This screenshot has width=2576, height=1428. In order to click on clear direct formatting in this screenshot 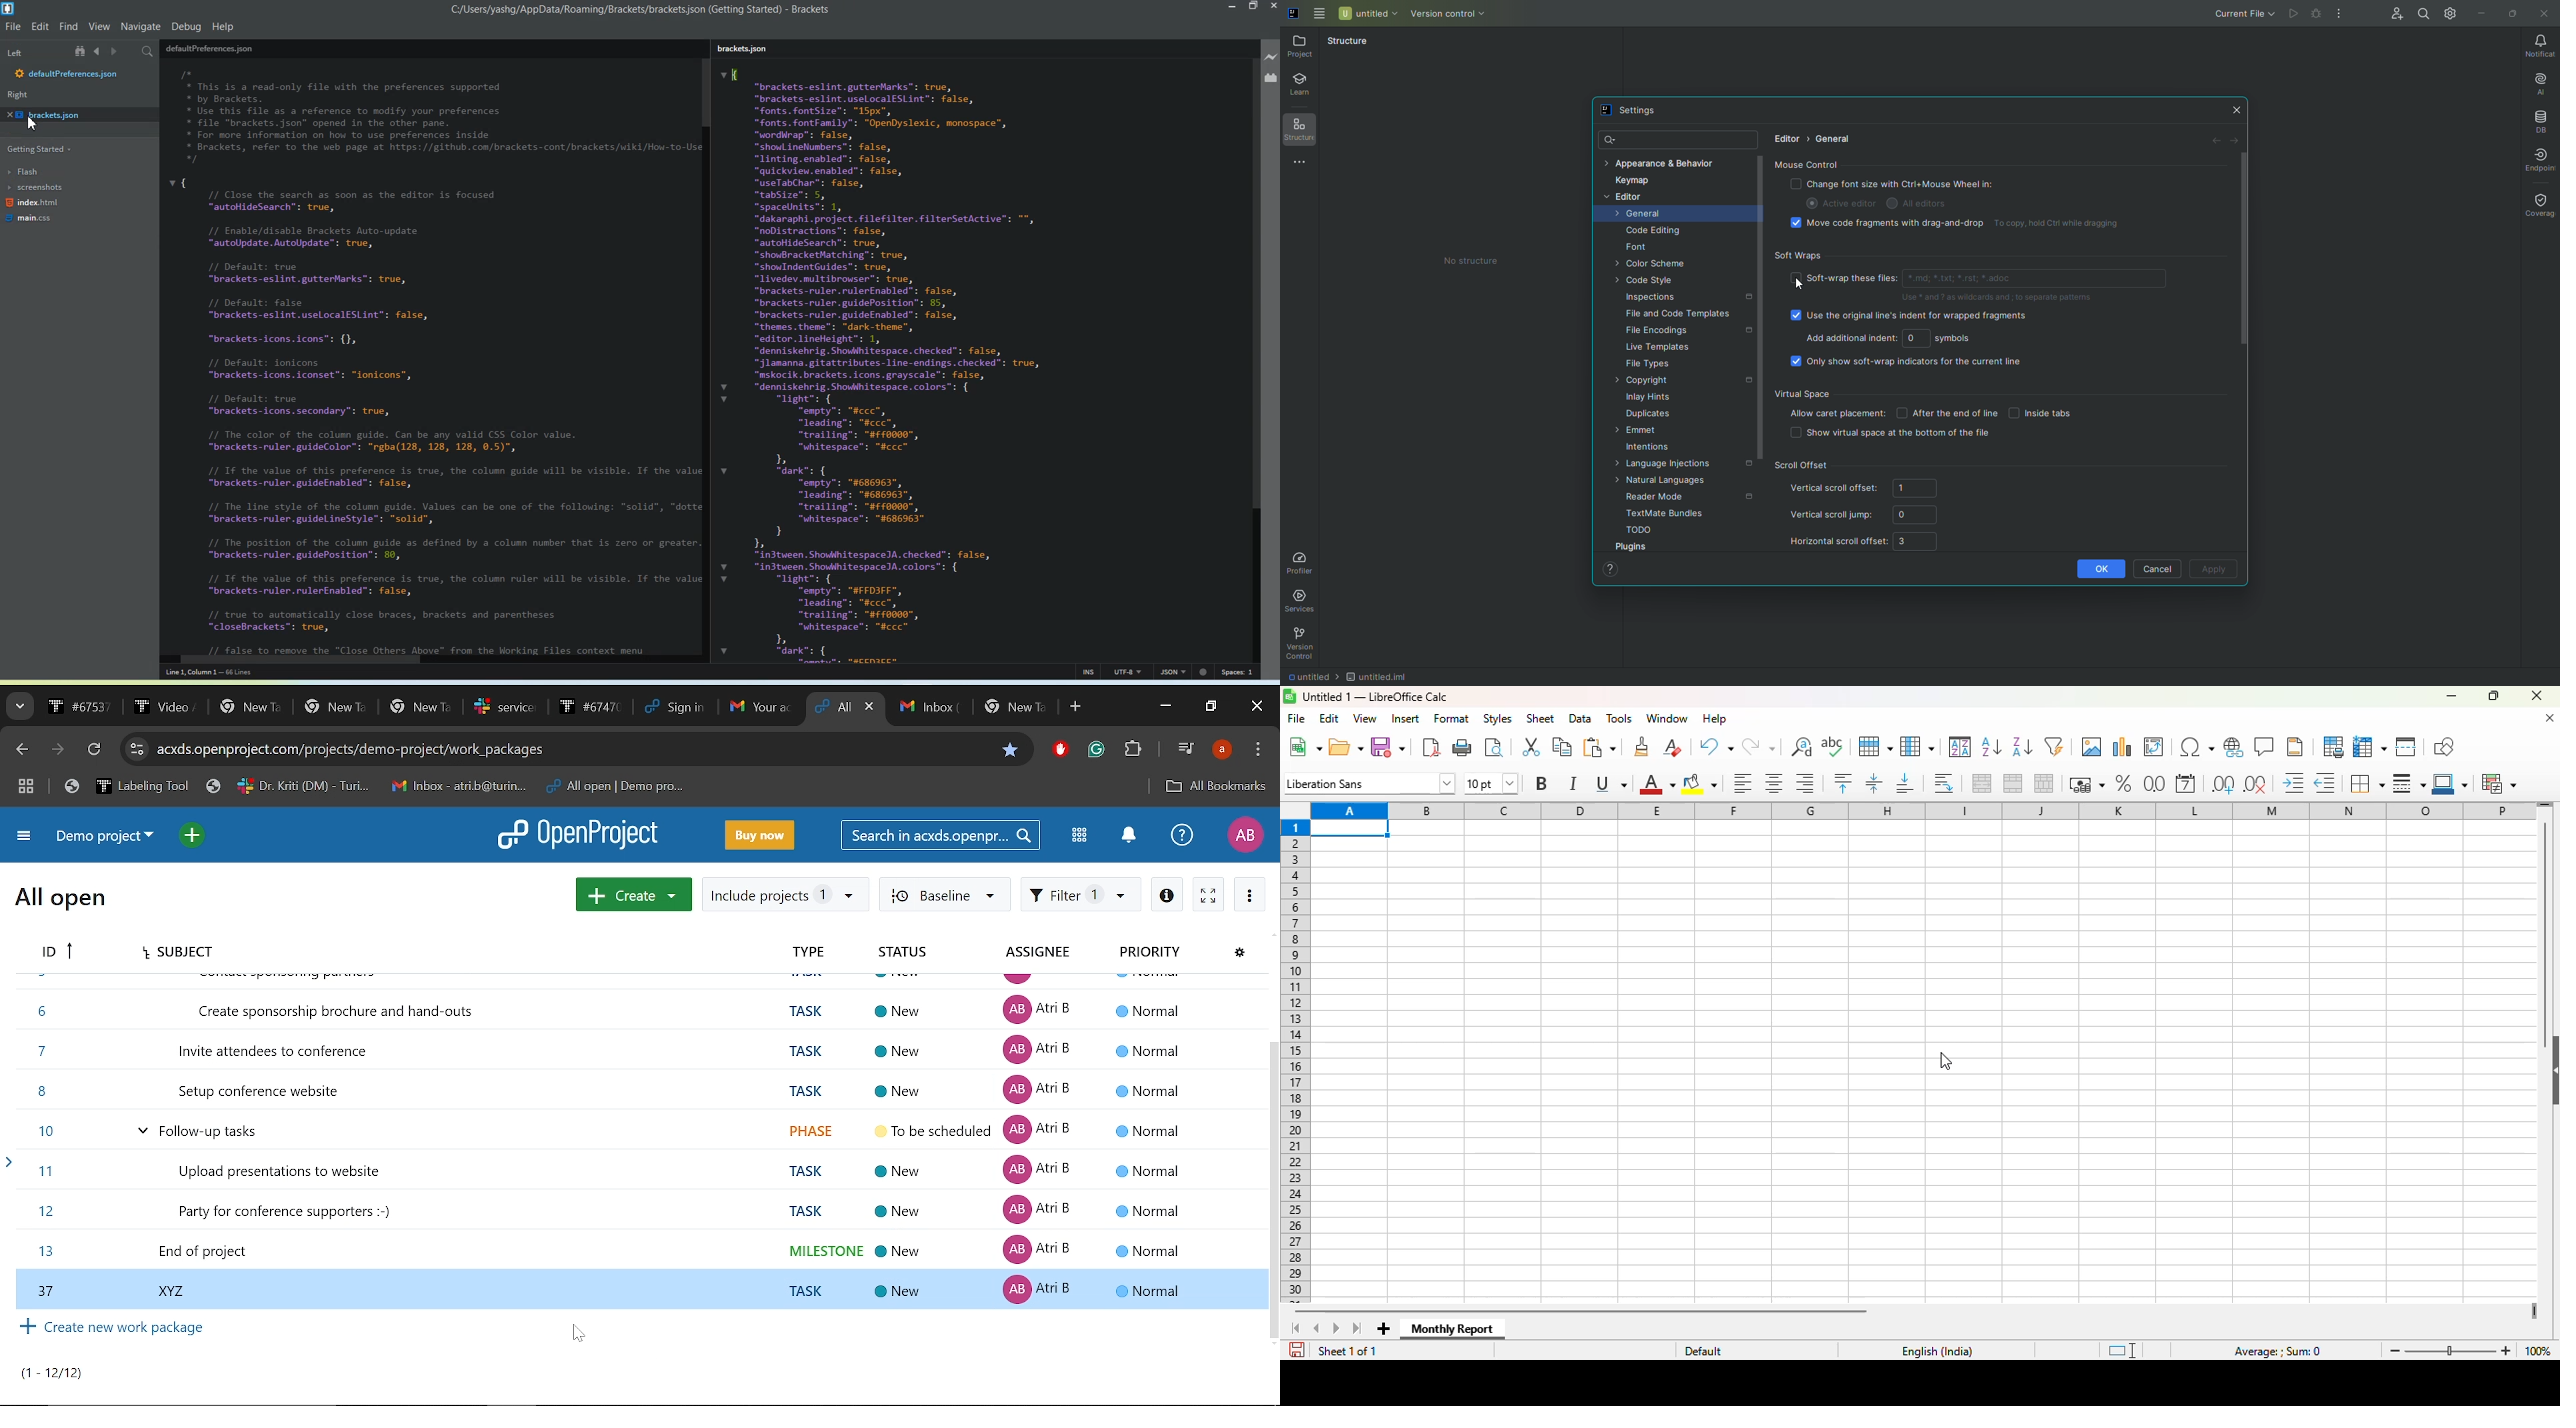, I will do `click(1672, 746)`.